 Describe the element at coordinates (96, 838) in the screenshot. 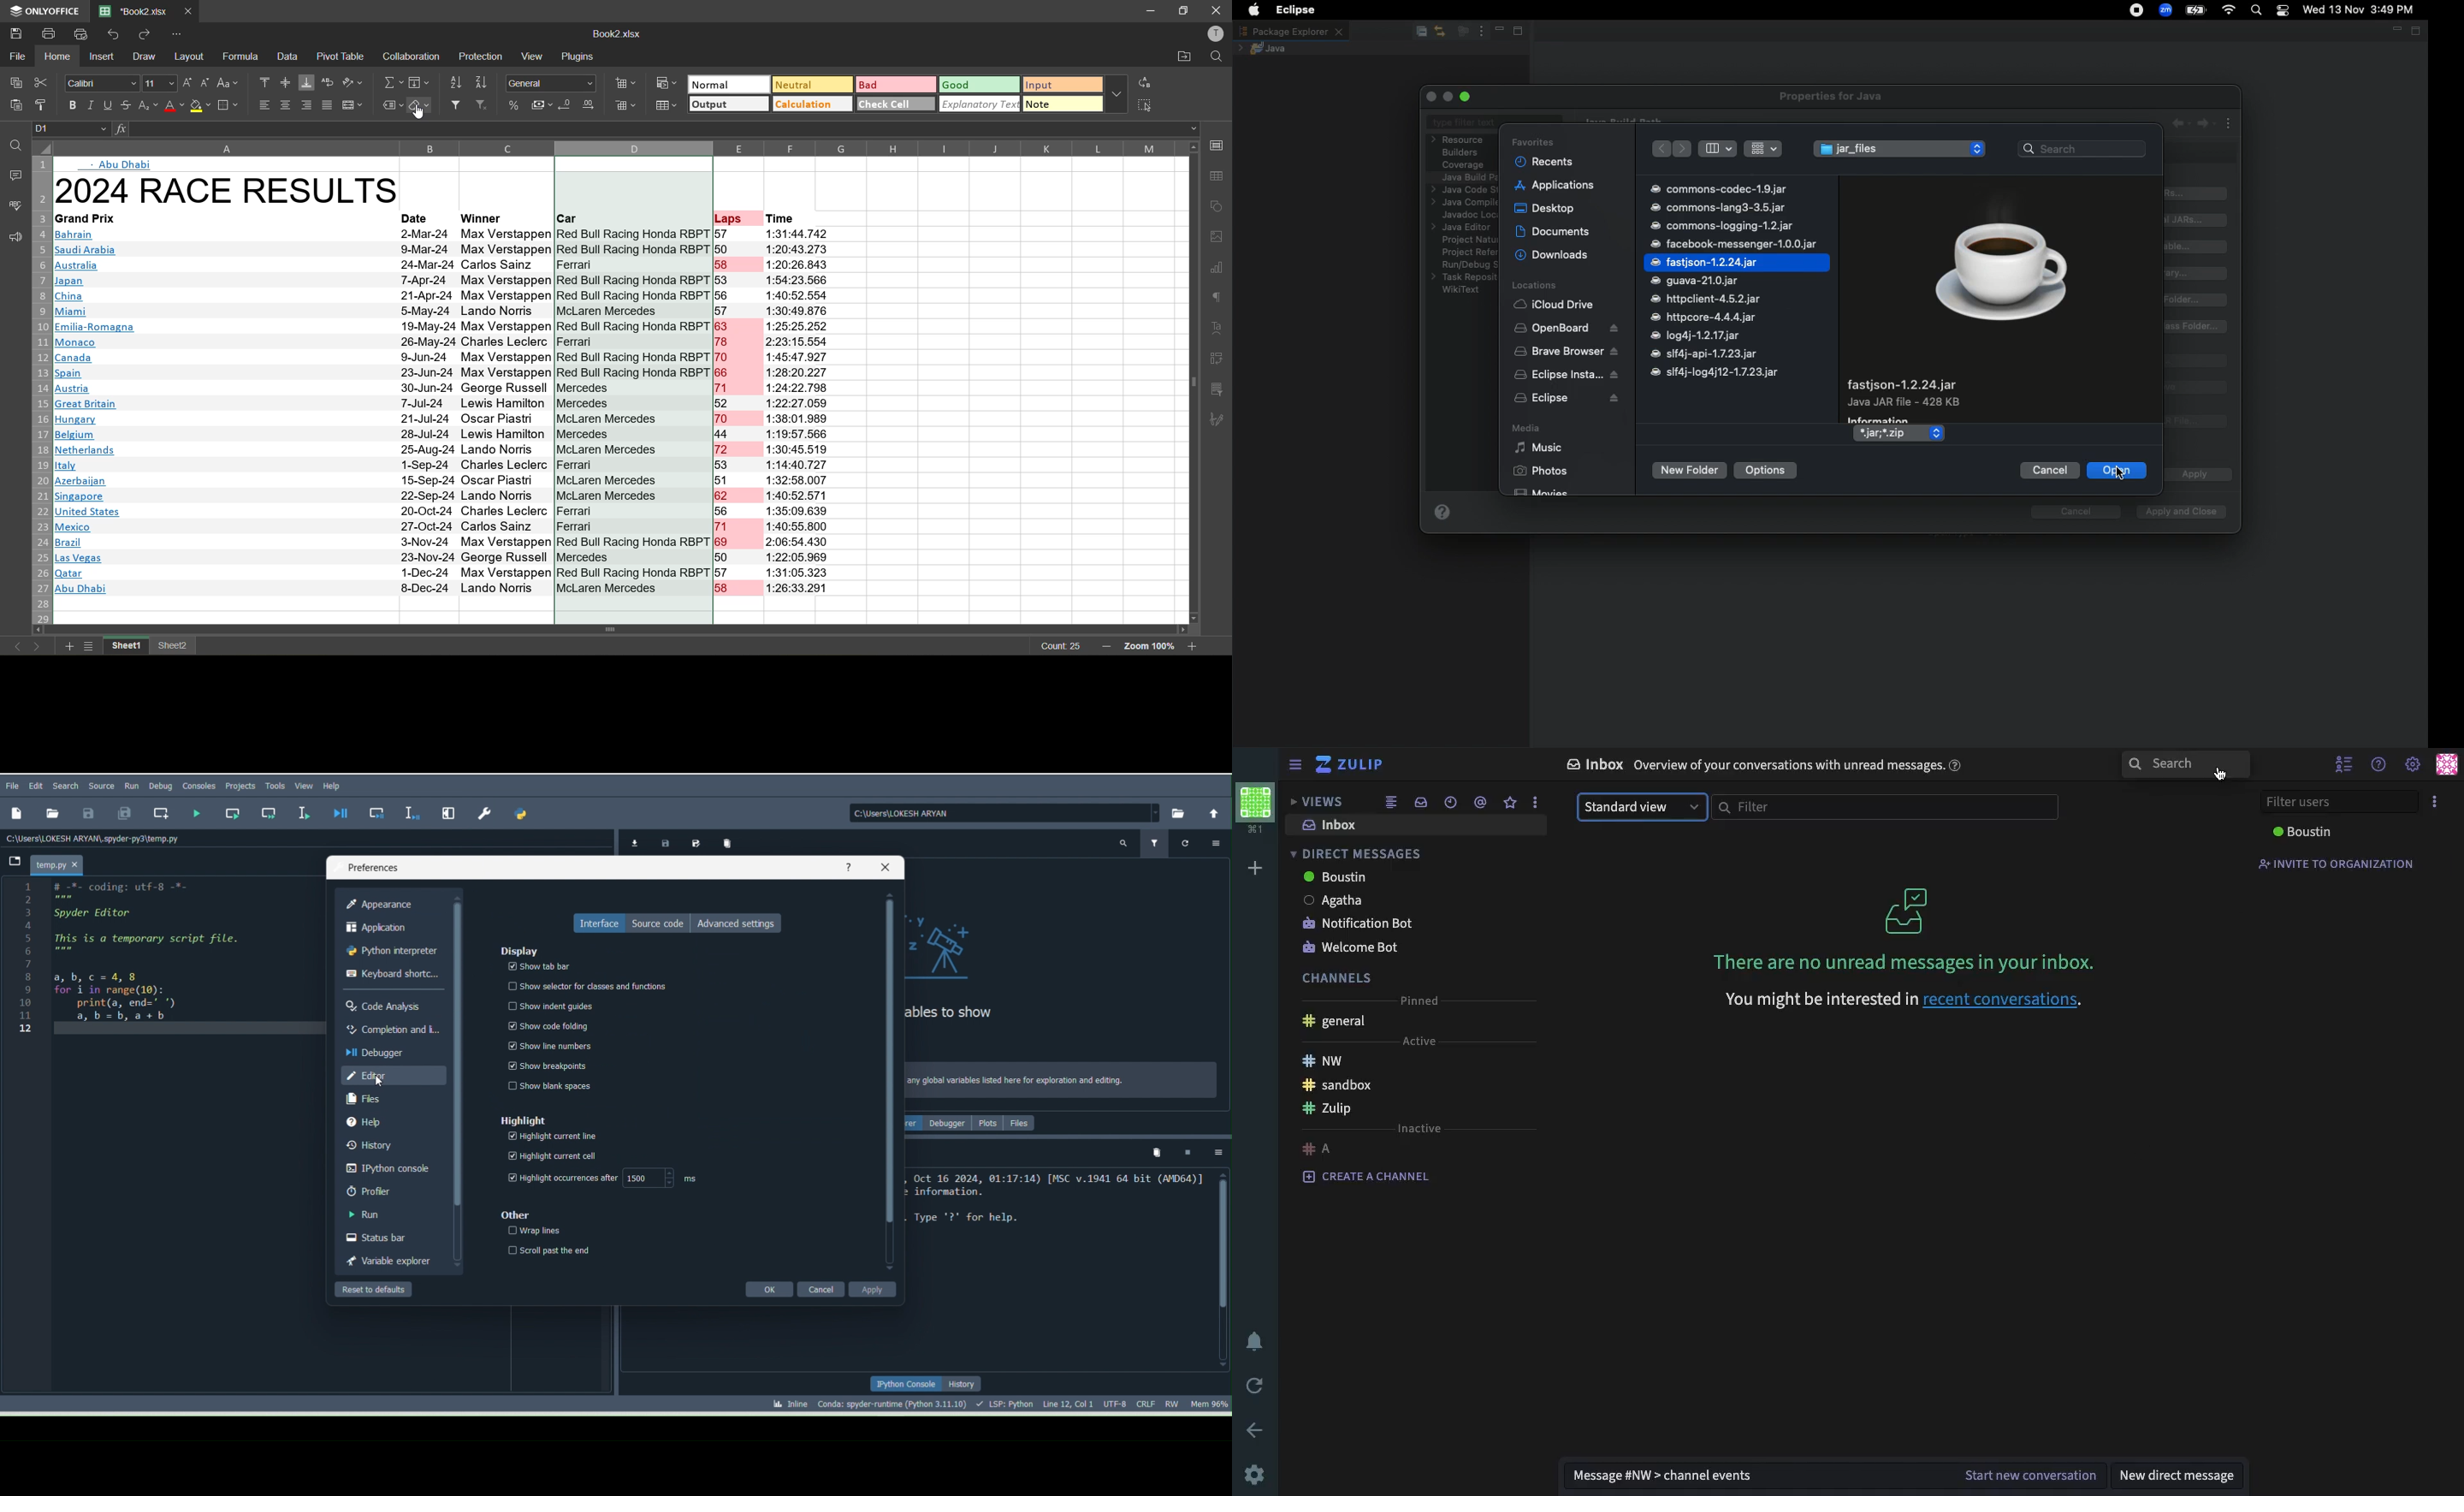

I see `File path` at that location.